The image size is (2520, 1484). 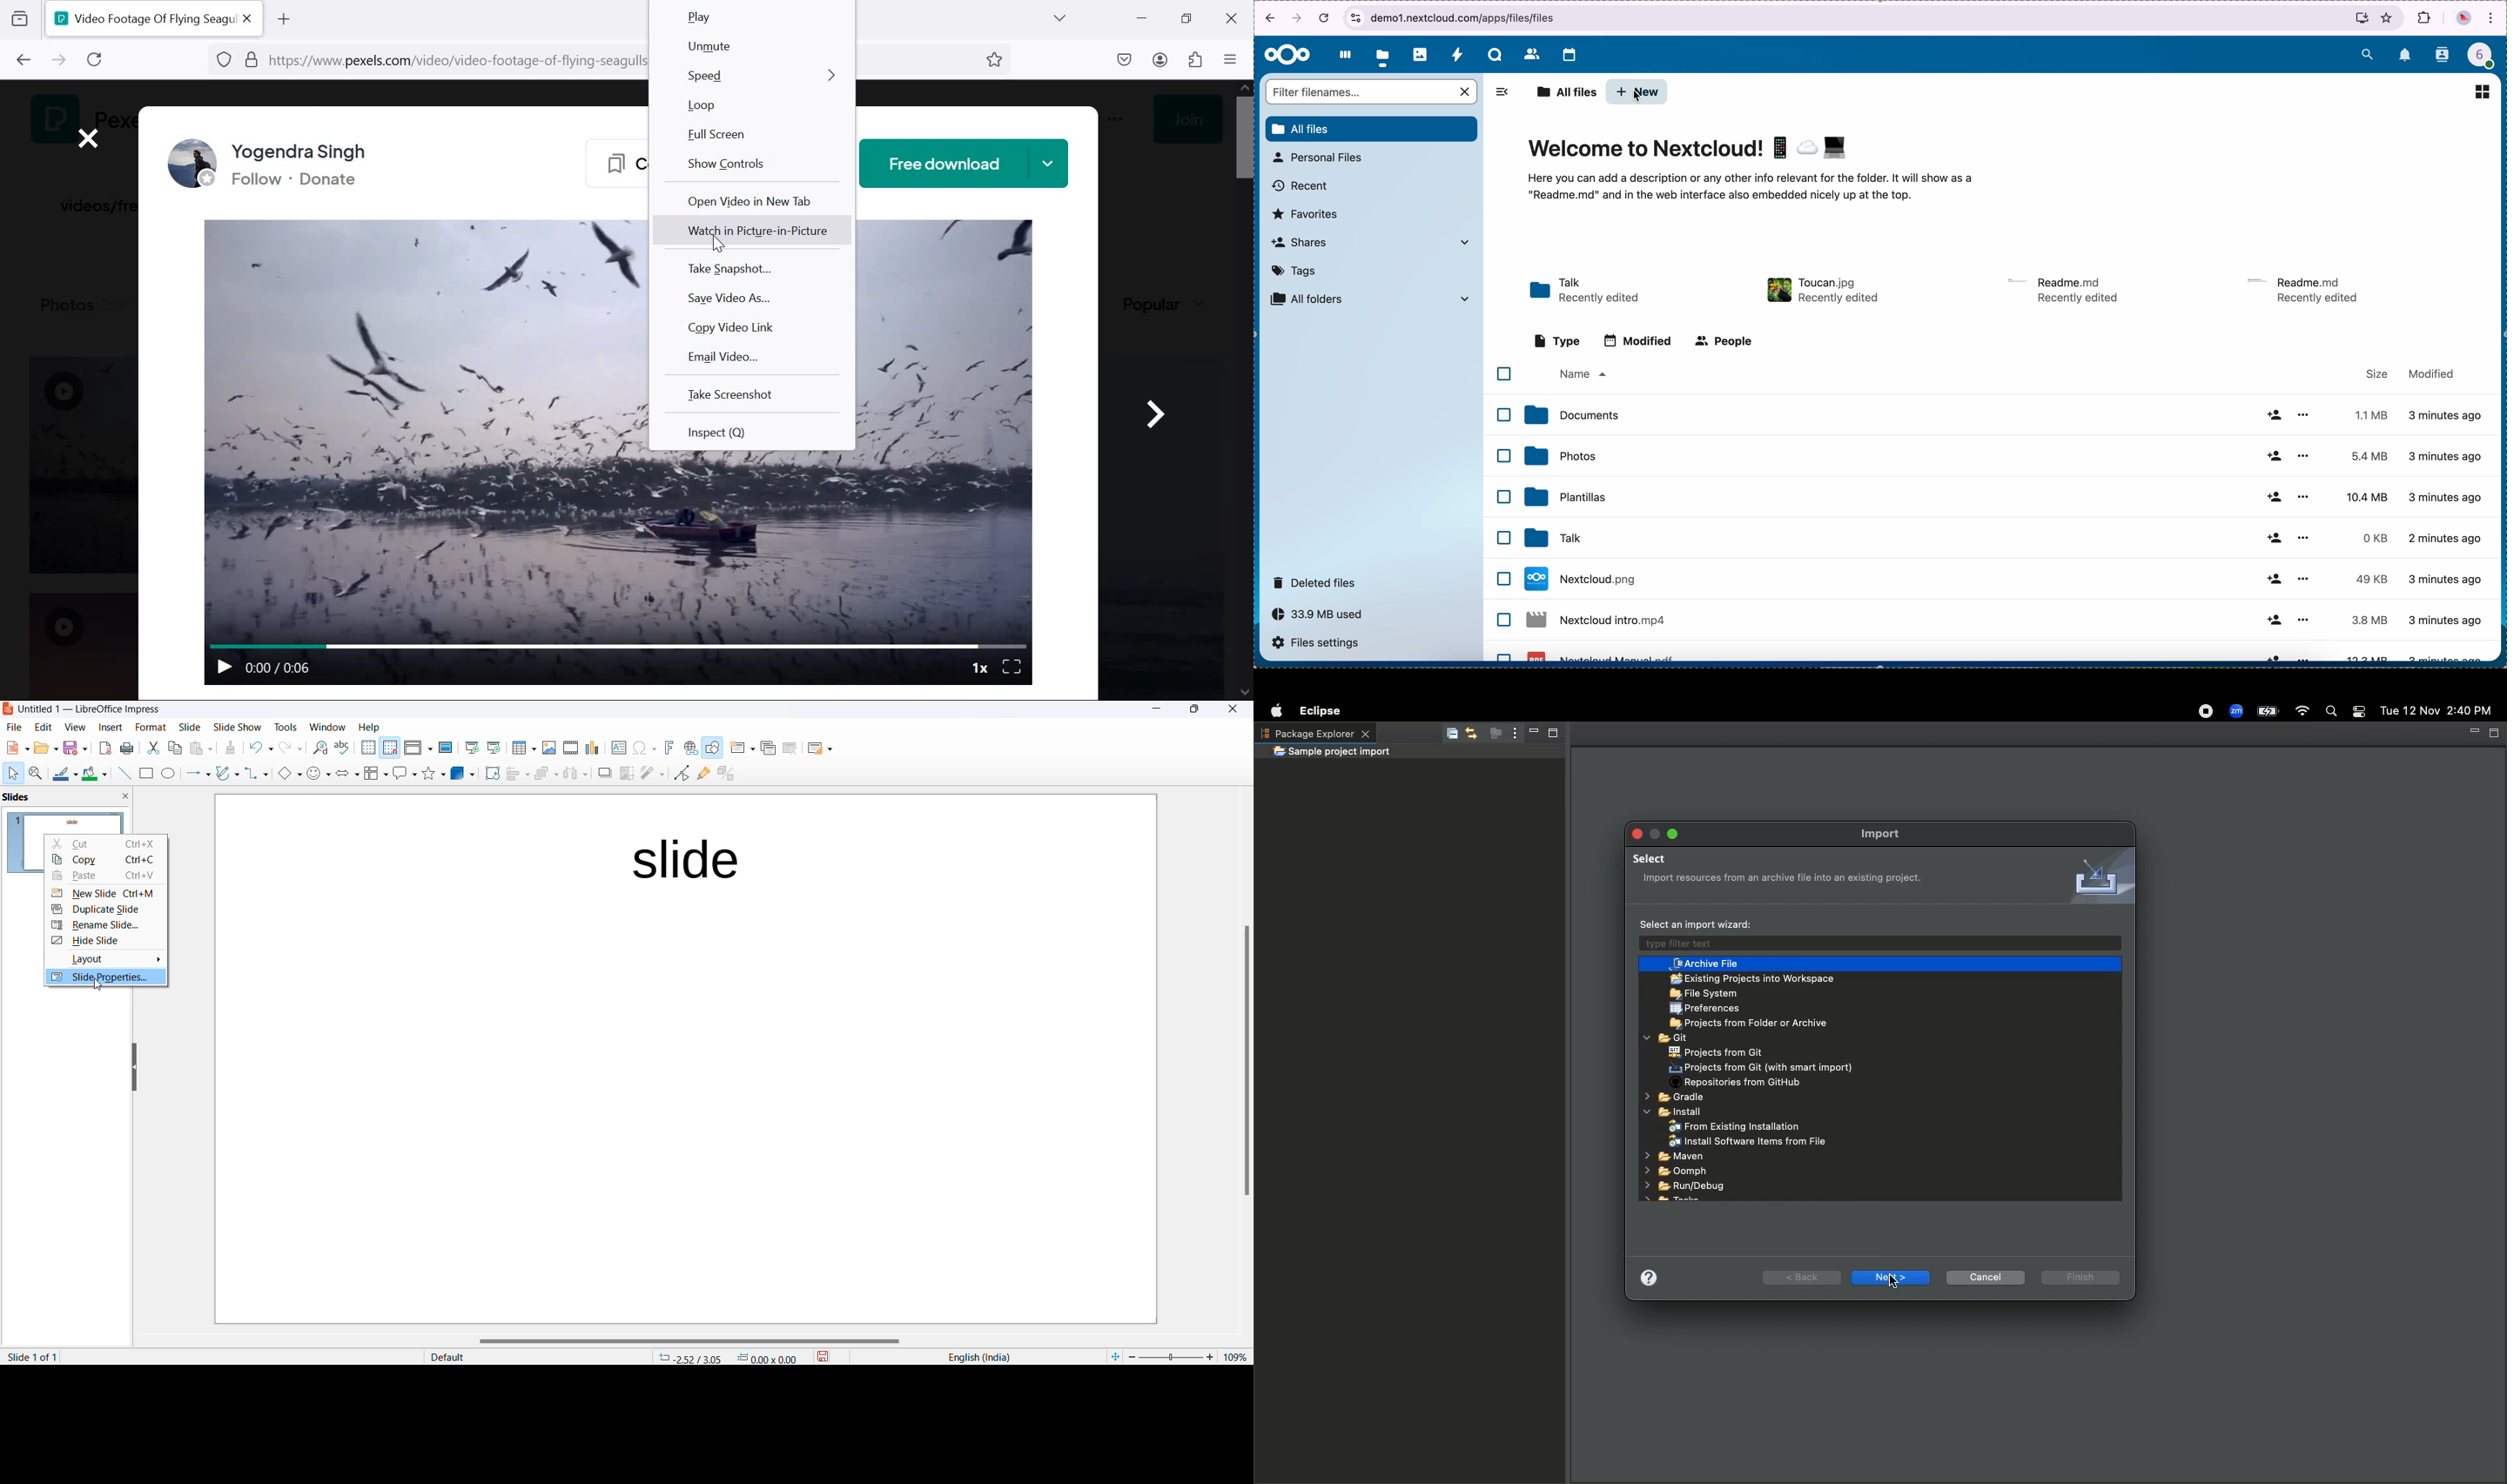 I want to click on Recording, so click(x=2198, y=713).